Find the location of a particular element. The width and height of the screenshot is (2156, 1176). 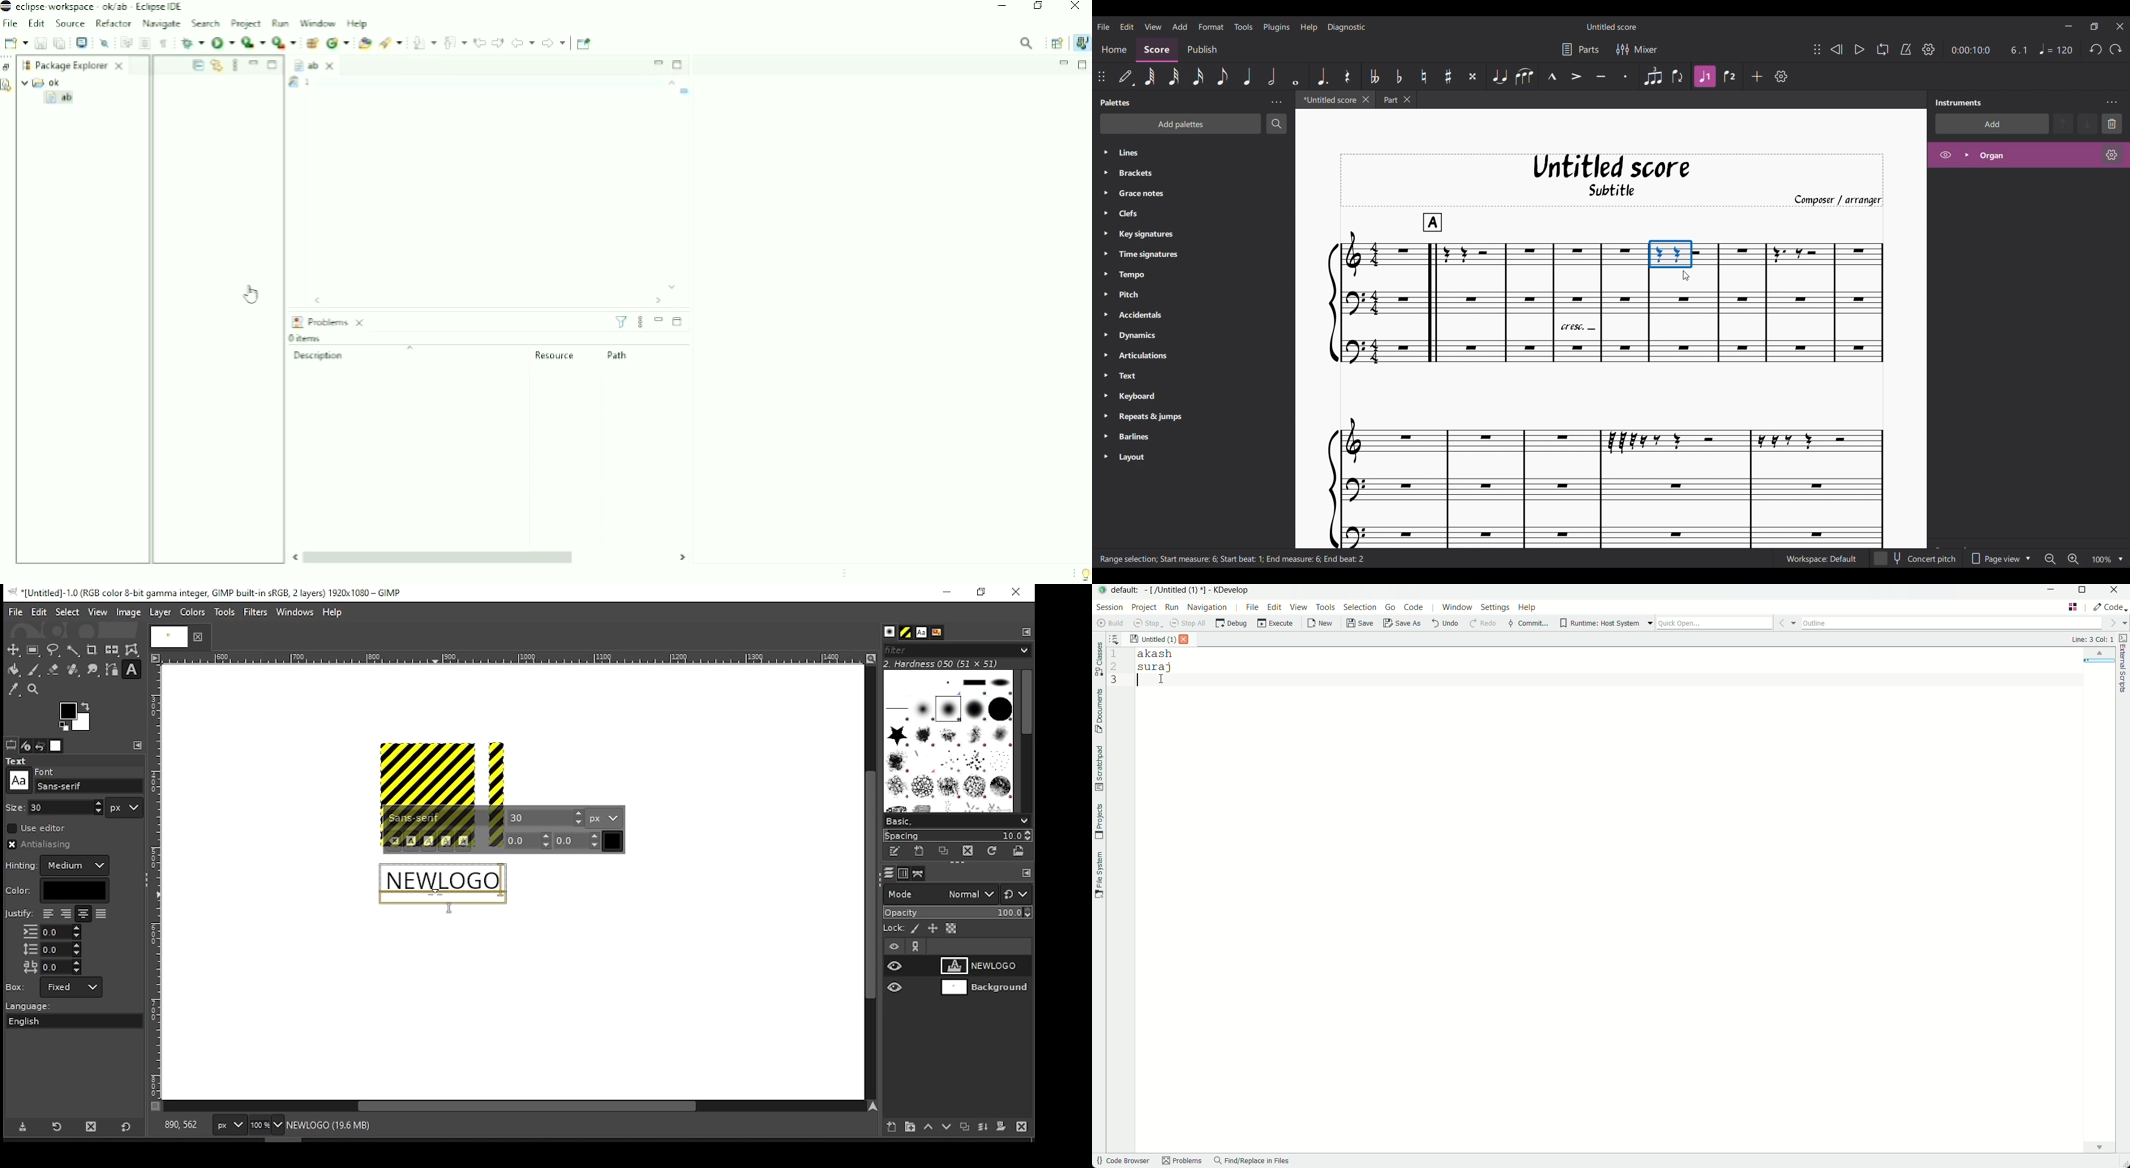

Augmentation dot is located at coordinates (1322, 76).